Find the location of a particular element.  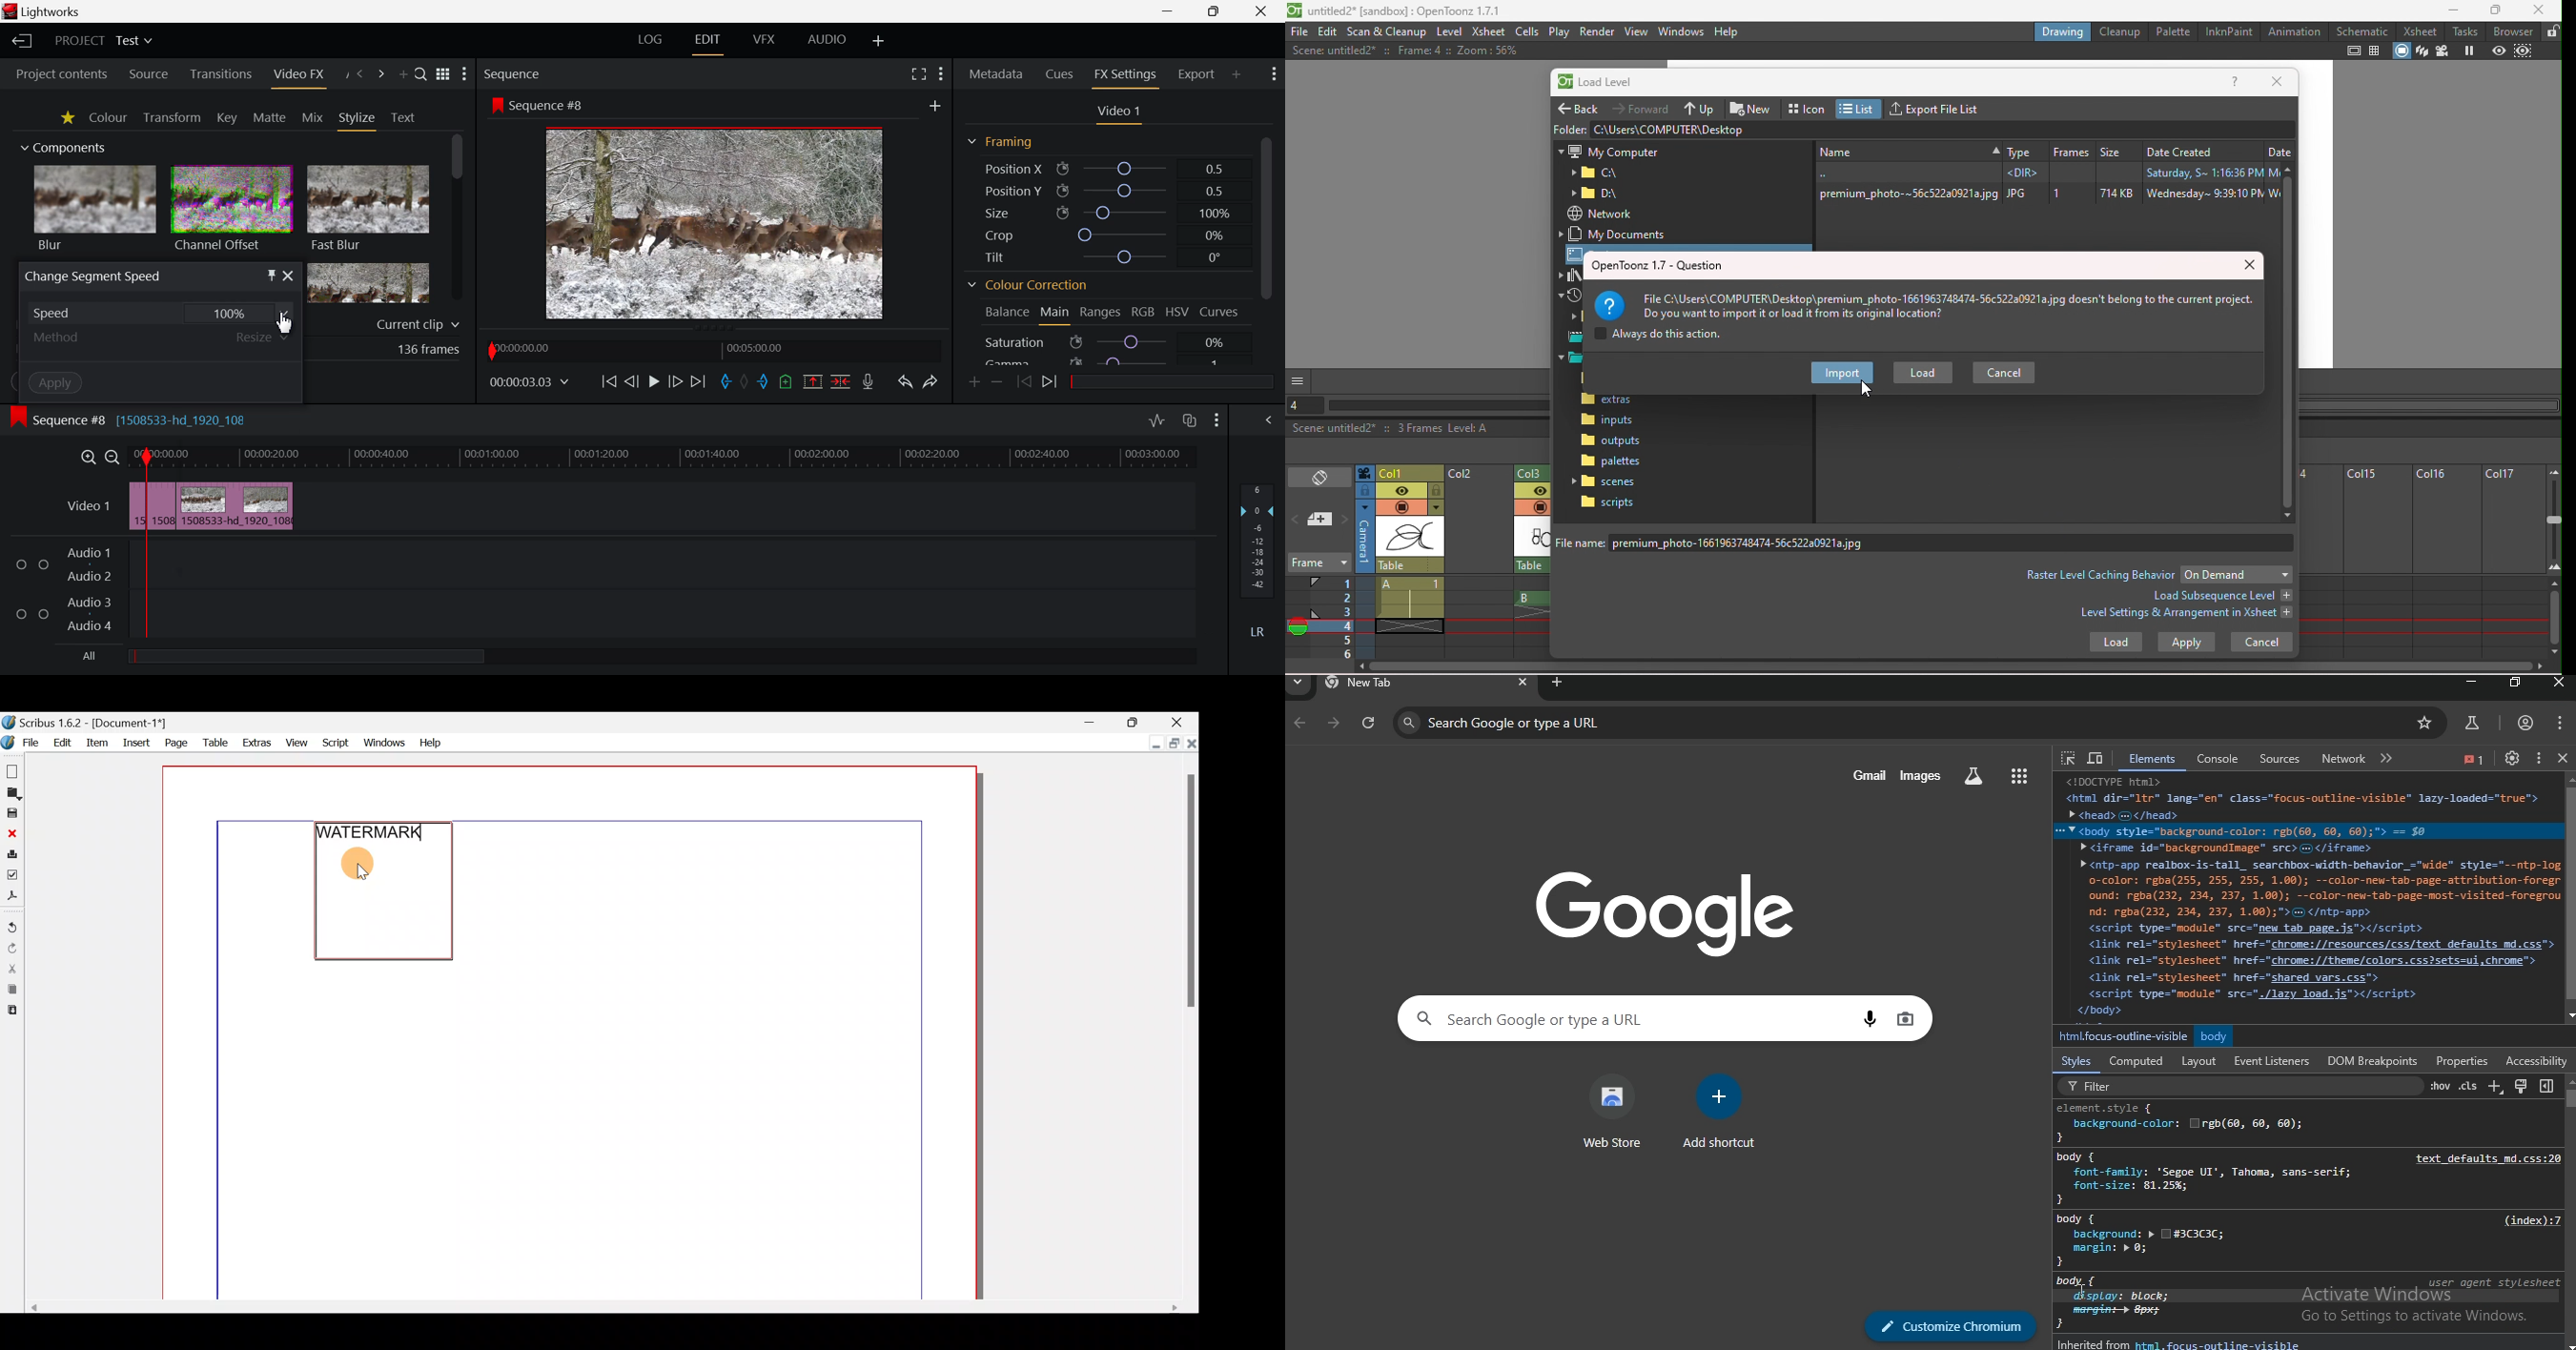

Toggle between list and title view is located at coordinates (443, 74).